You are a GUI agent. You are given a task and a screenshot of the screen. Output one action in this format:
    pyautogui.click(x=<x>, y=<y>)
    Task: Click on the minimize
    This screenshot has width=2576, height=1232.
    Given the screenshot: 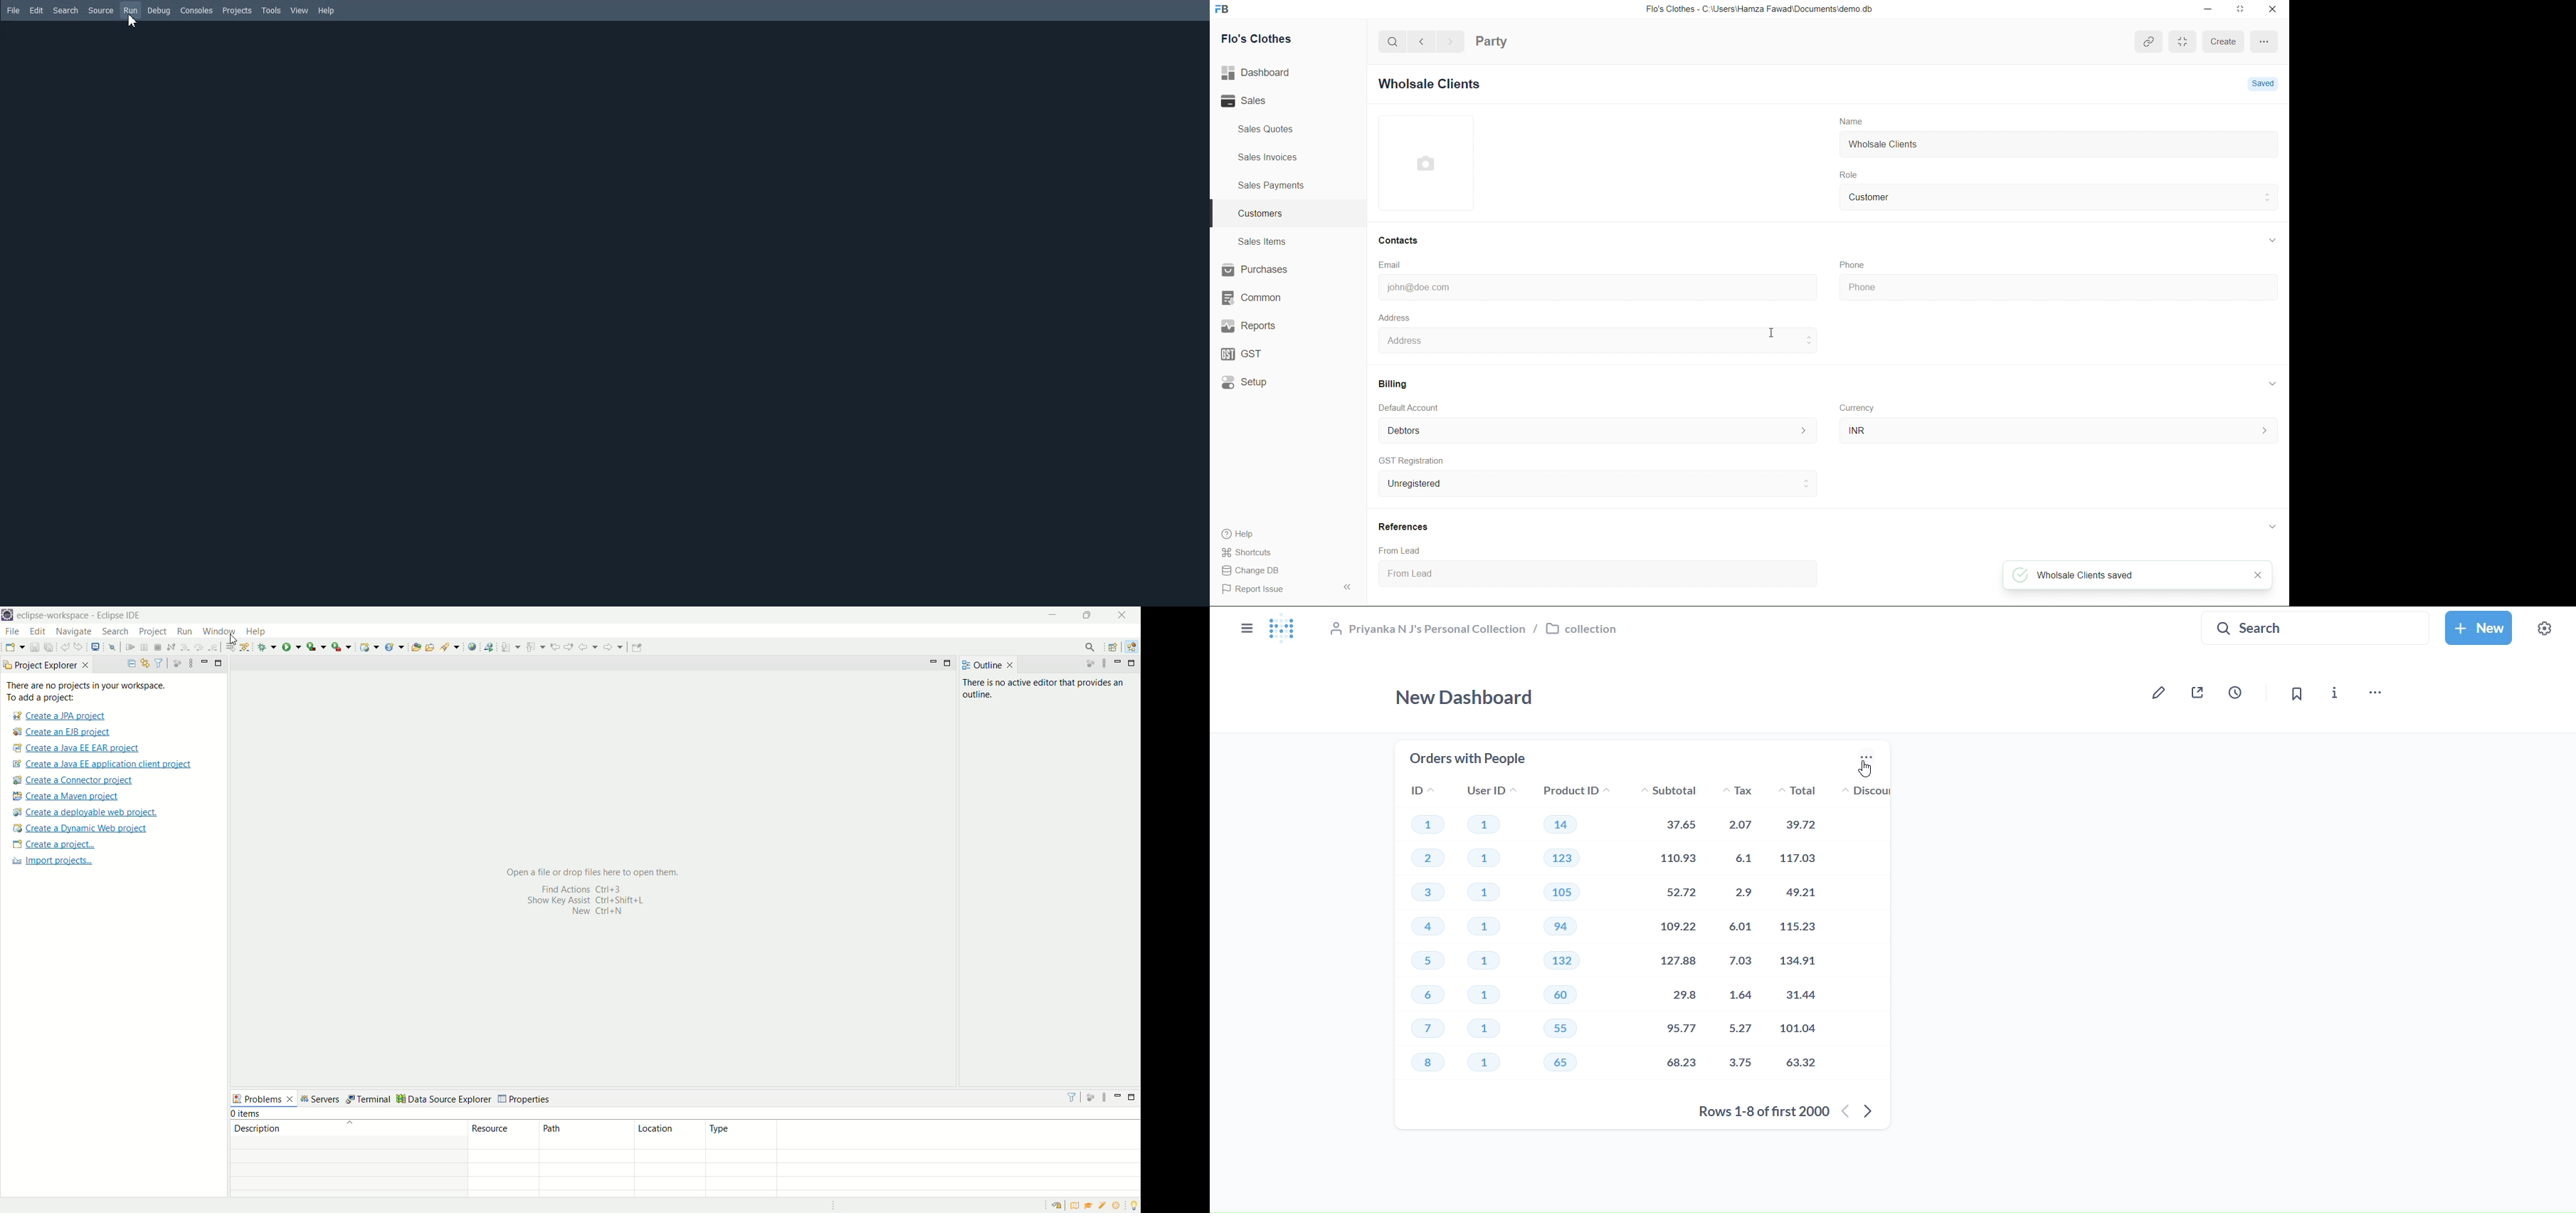 What is the action you would take?
    pyautogui.click(x=932, y=663)
    